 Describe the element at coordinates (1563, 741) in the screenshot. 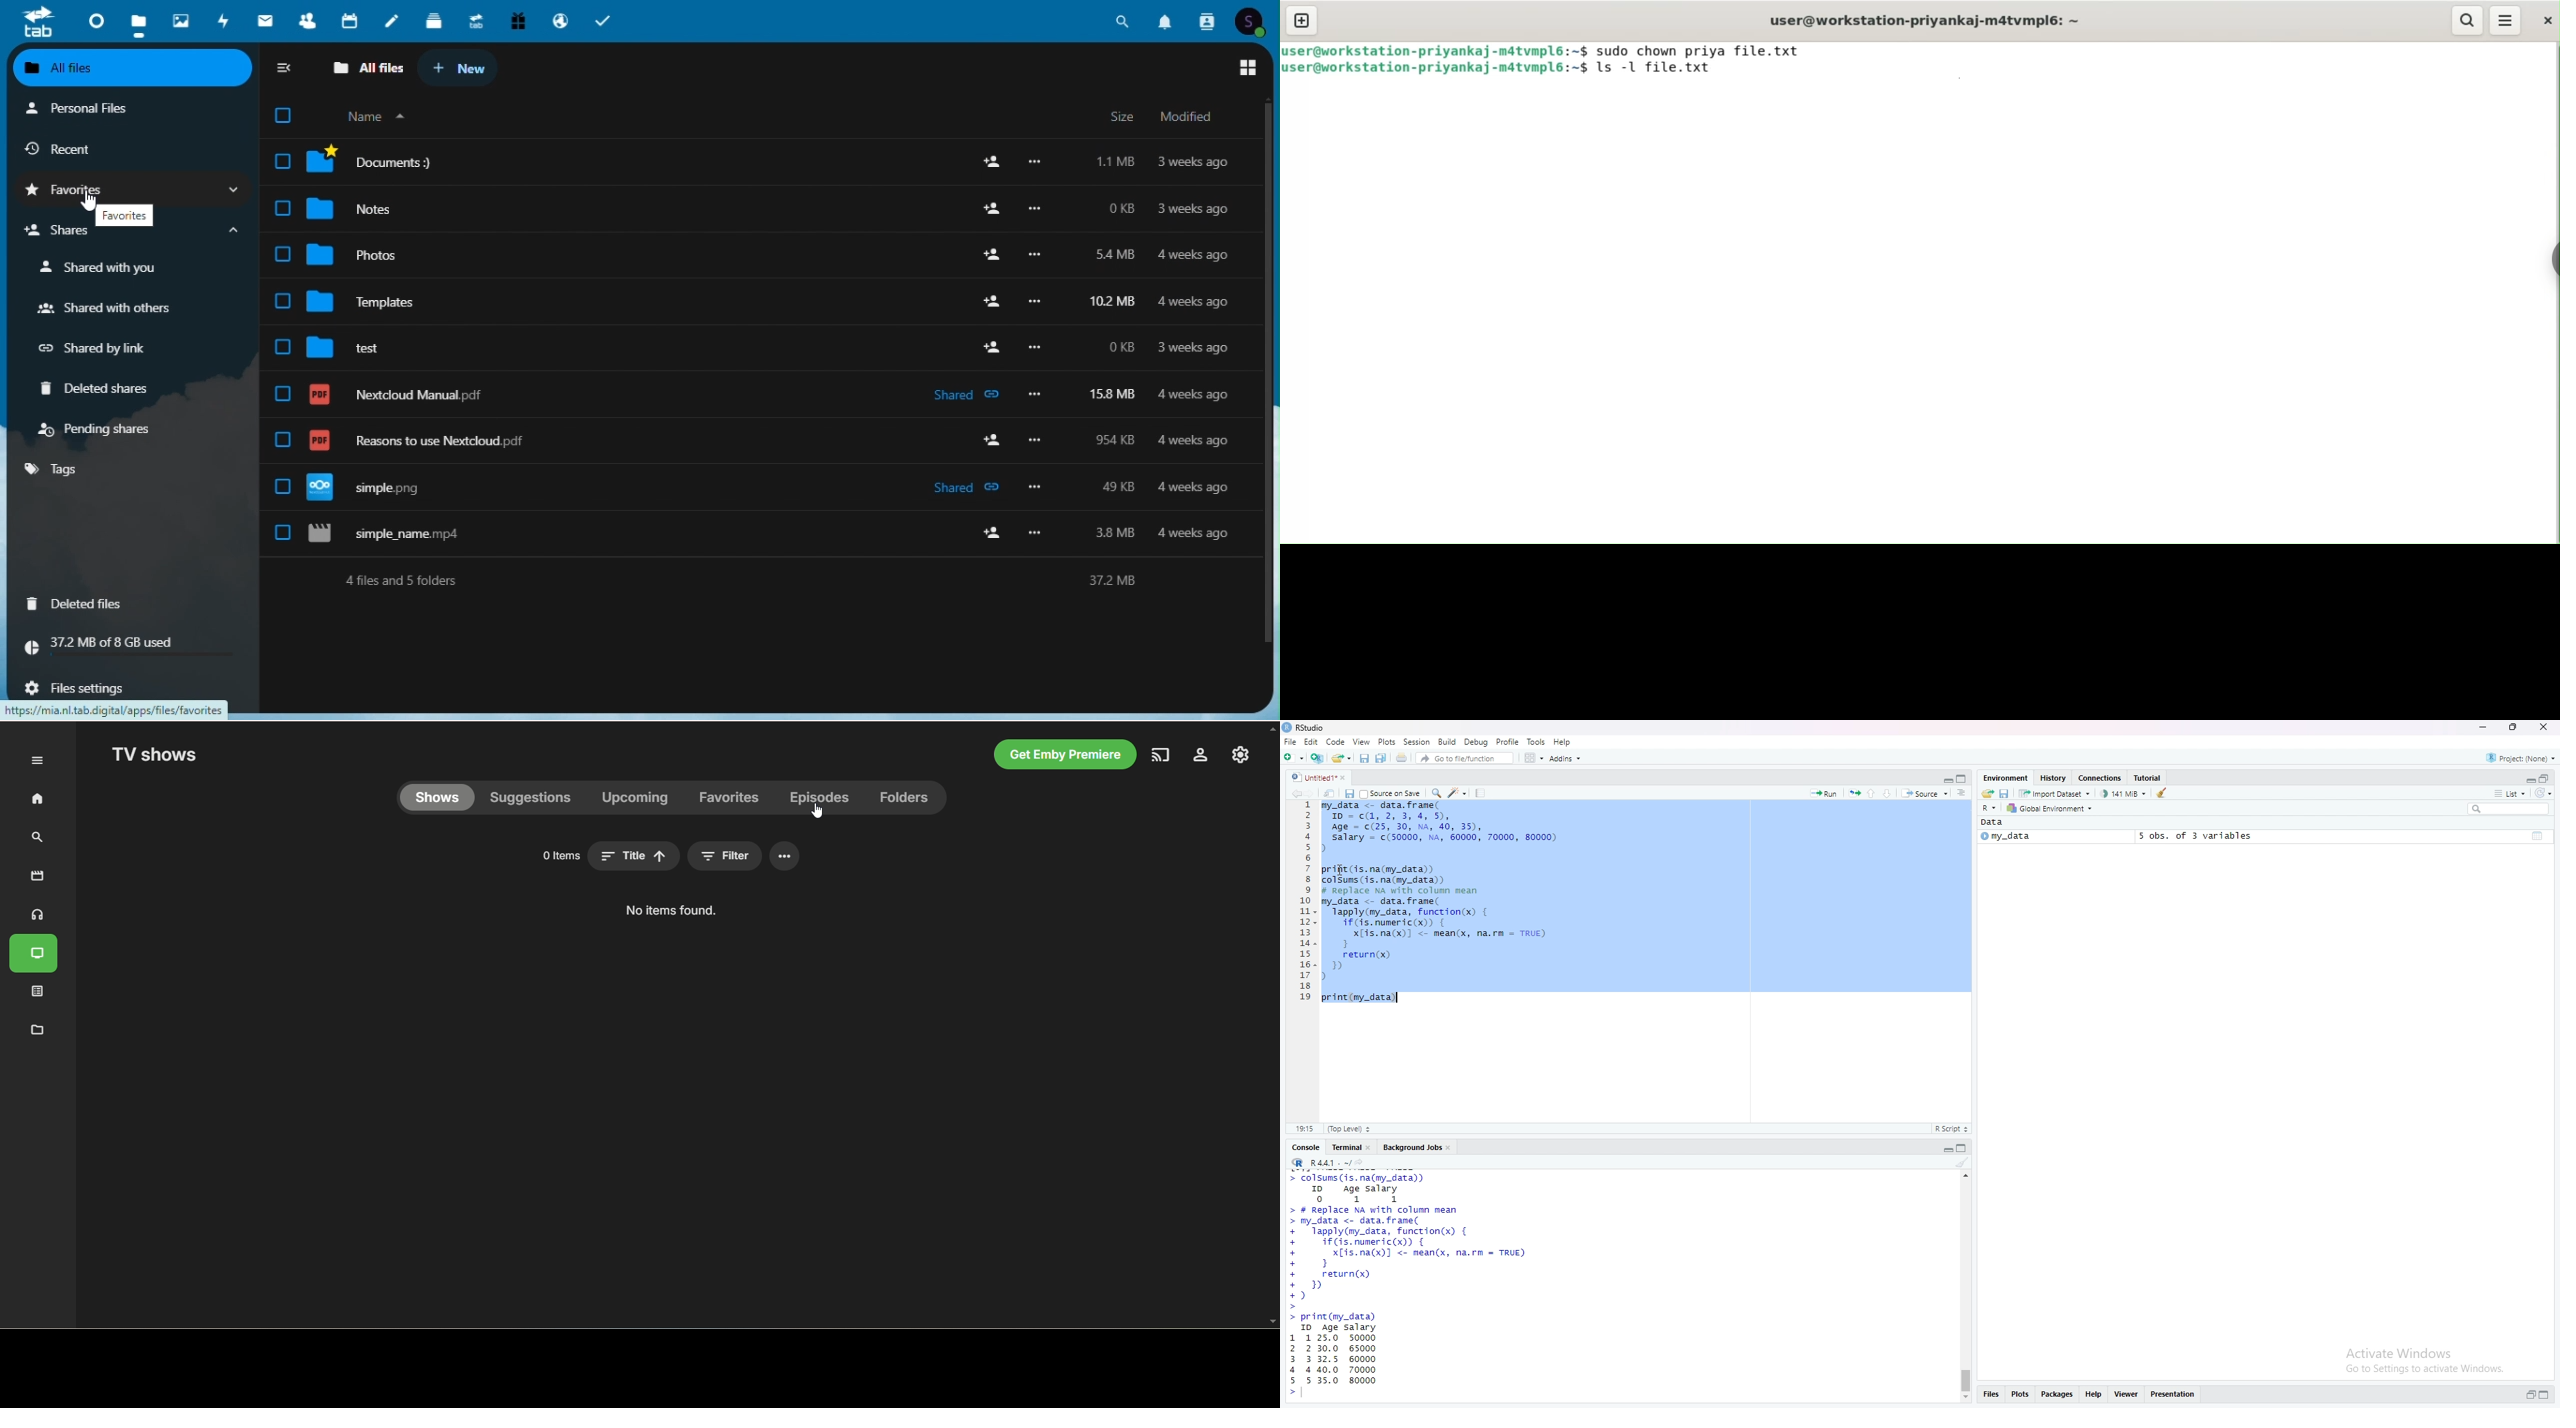

I see `Help` at that location.